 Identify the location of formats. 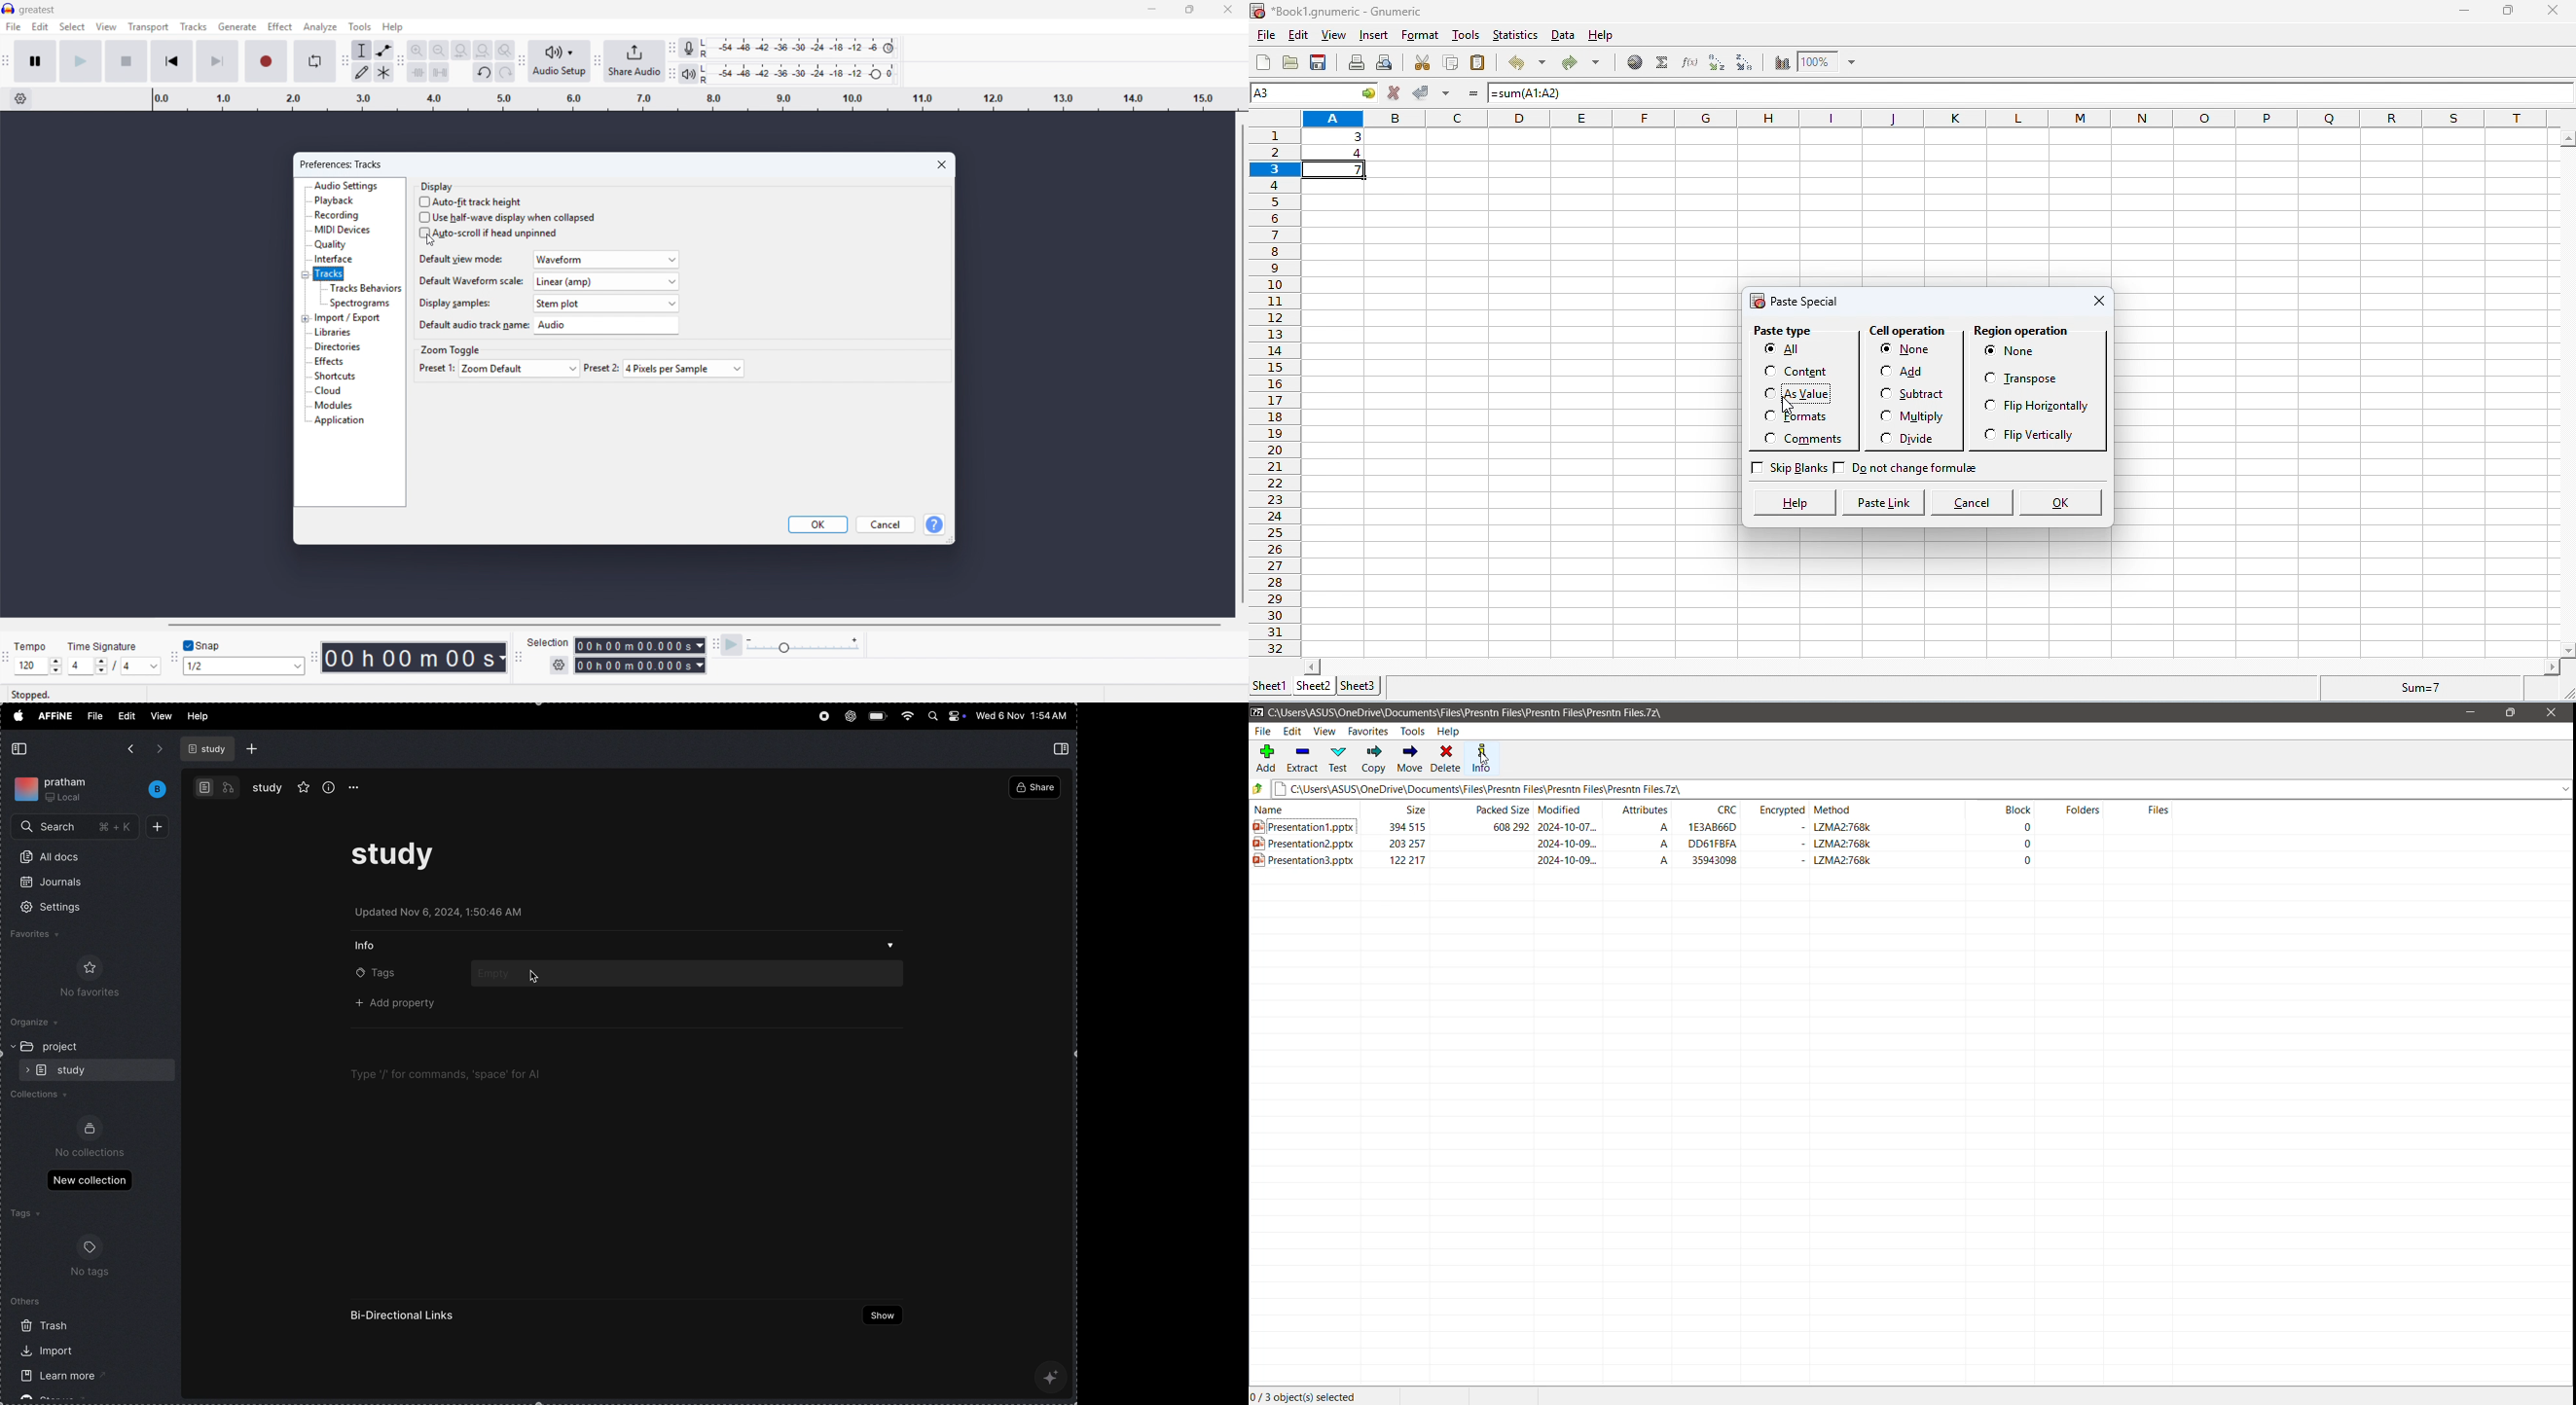
(1813, 419).